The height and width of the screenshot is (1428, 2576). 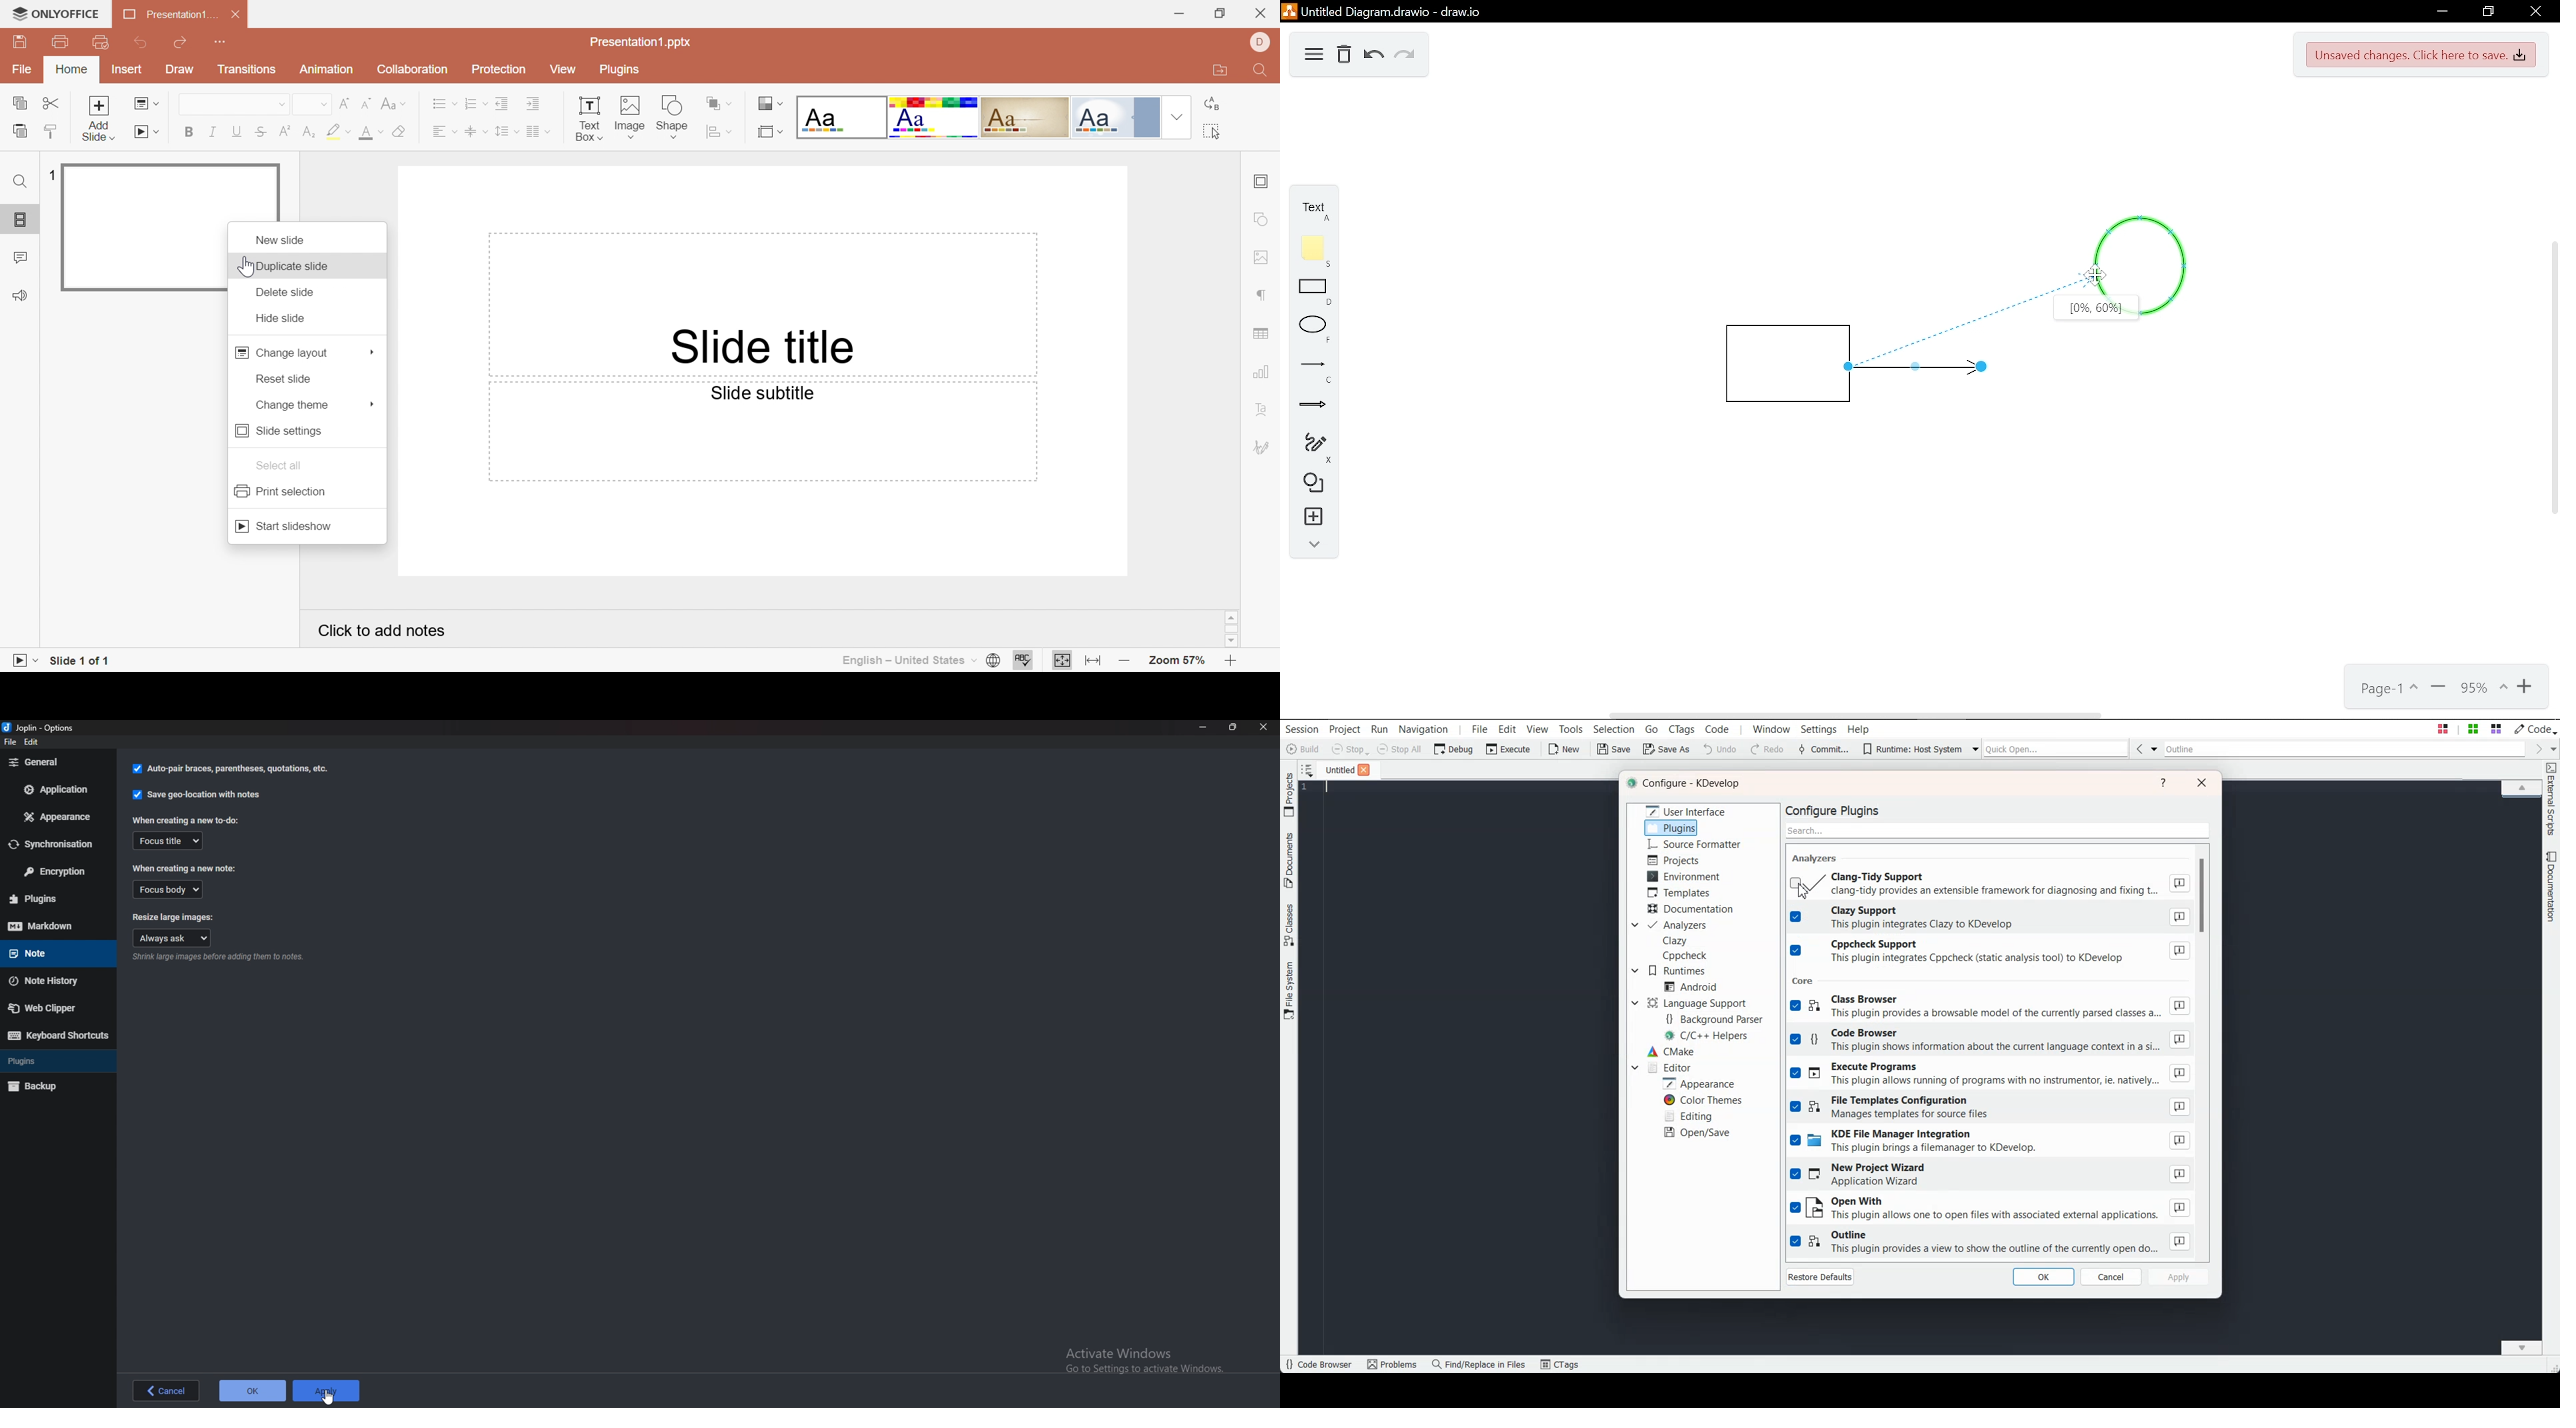 What do you see at coordinates (55, 818) in the screenshot?
I see `Appearance` at bounding box center [55, 818].